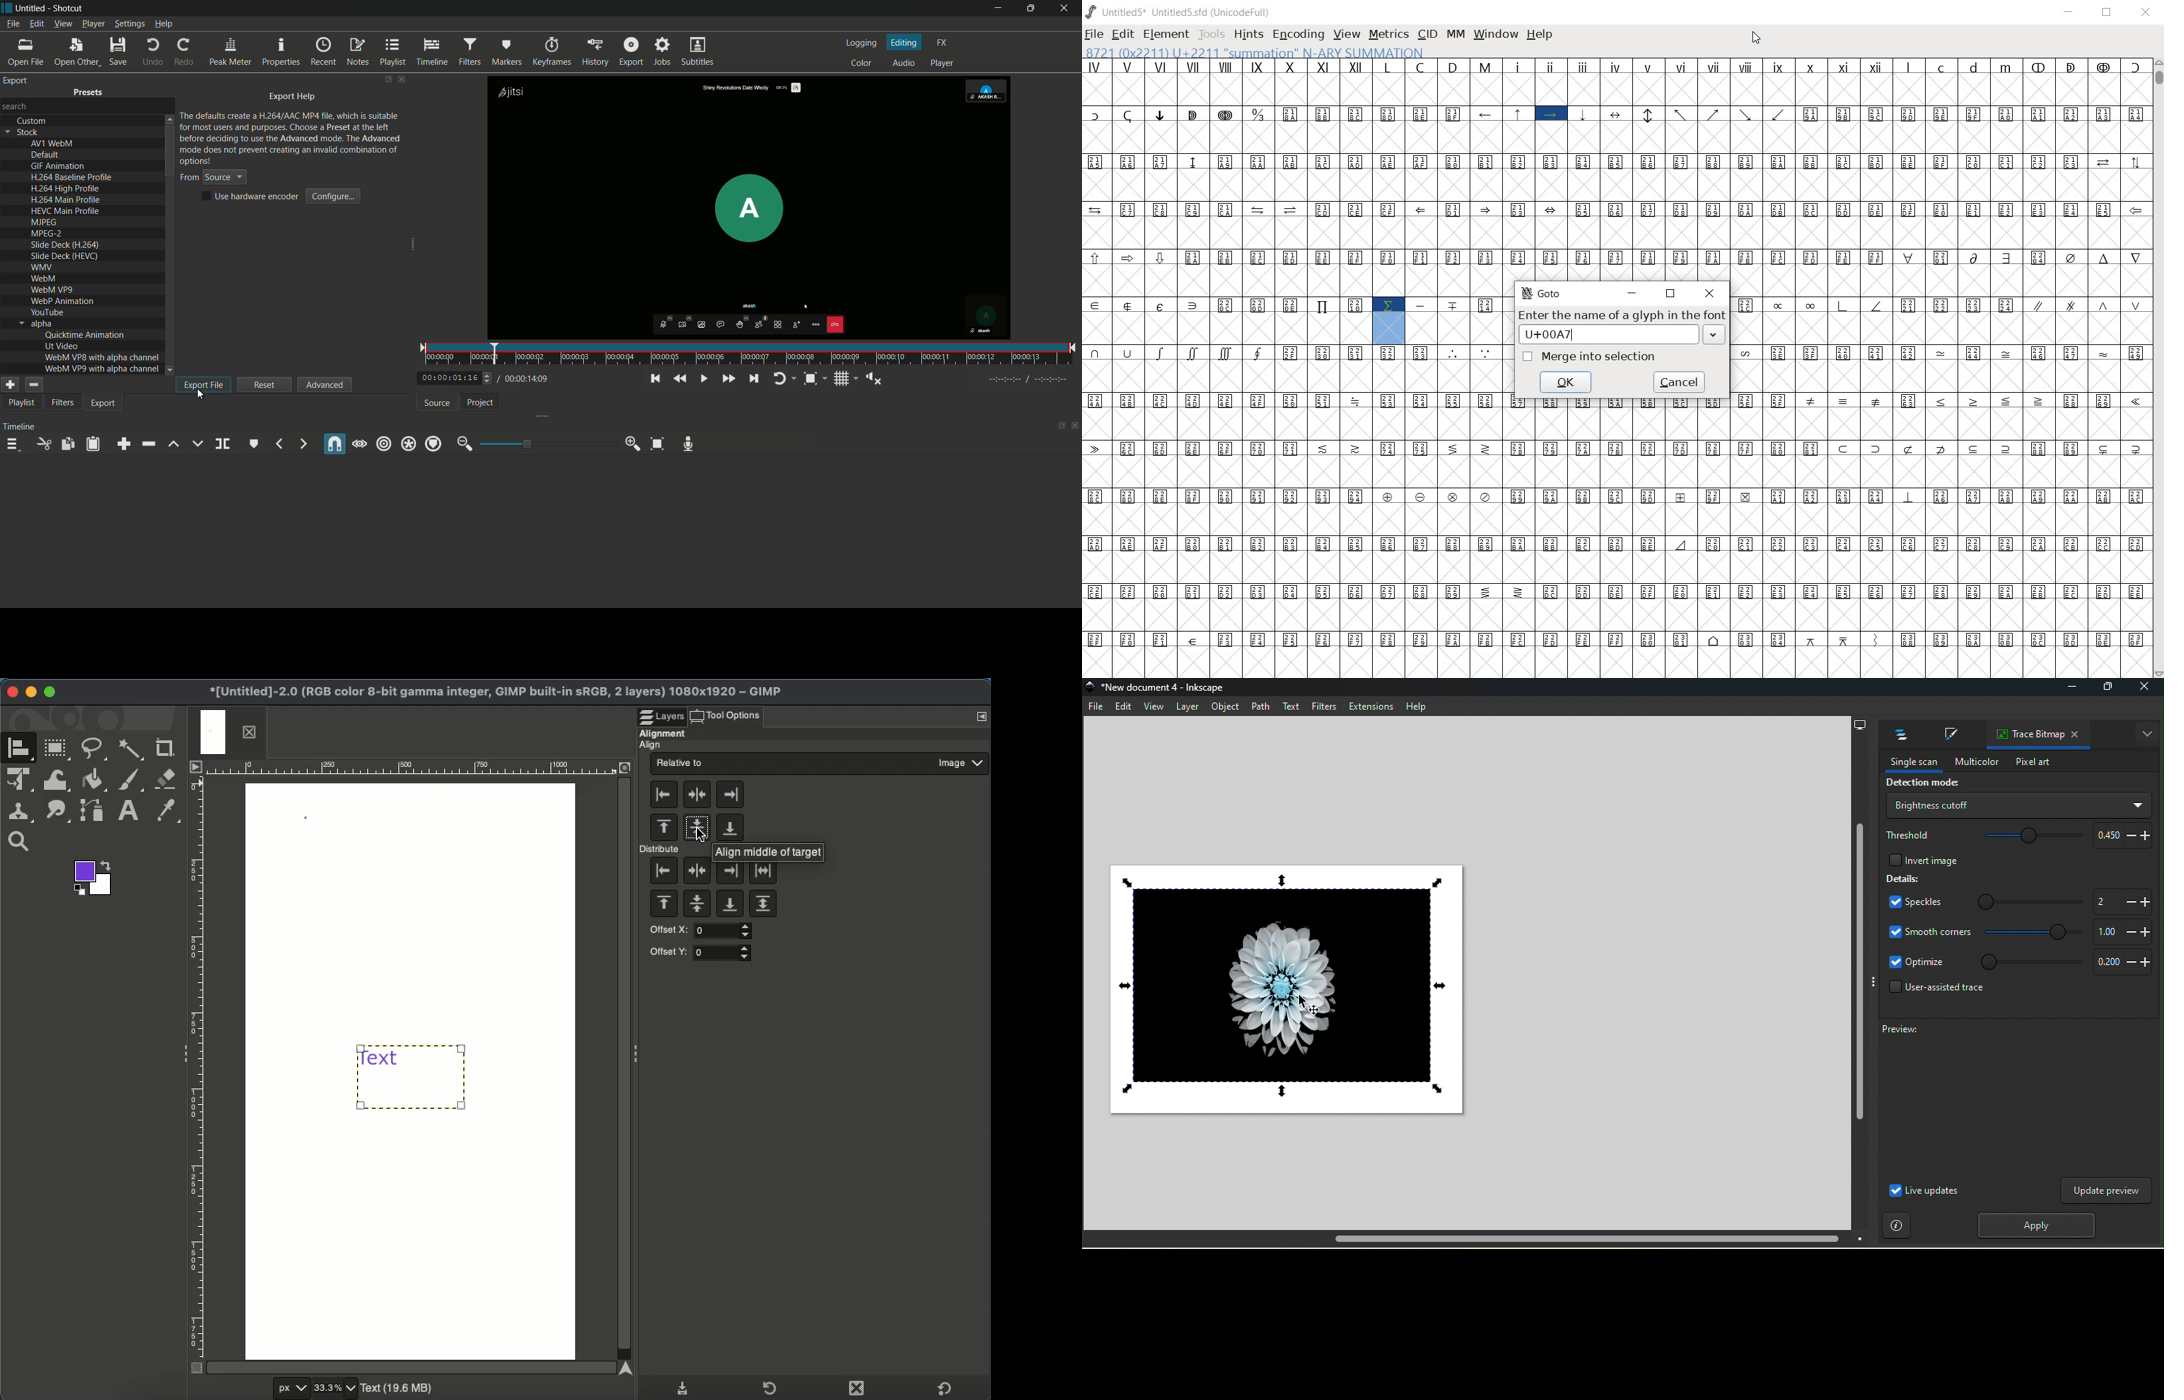 This screenshot has height=1400, width=2184. Describe the element at coordinates (861, 43) in the screenshot. I see `logging` at that location.